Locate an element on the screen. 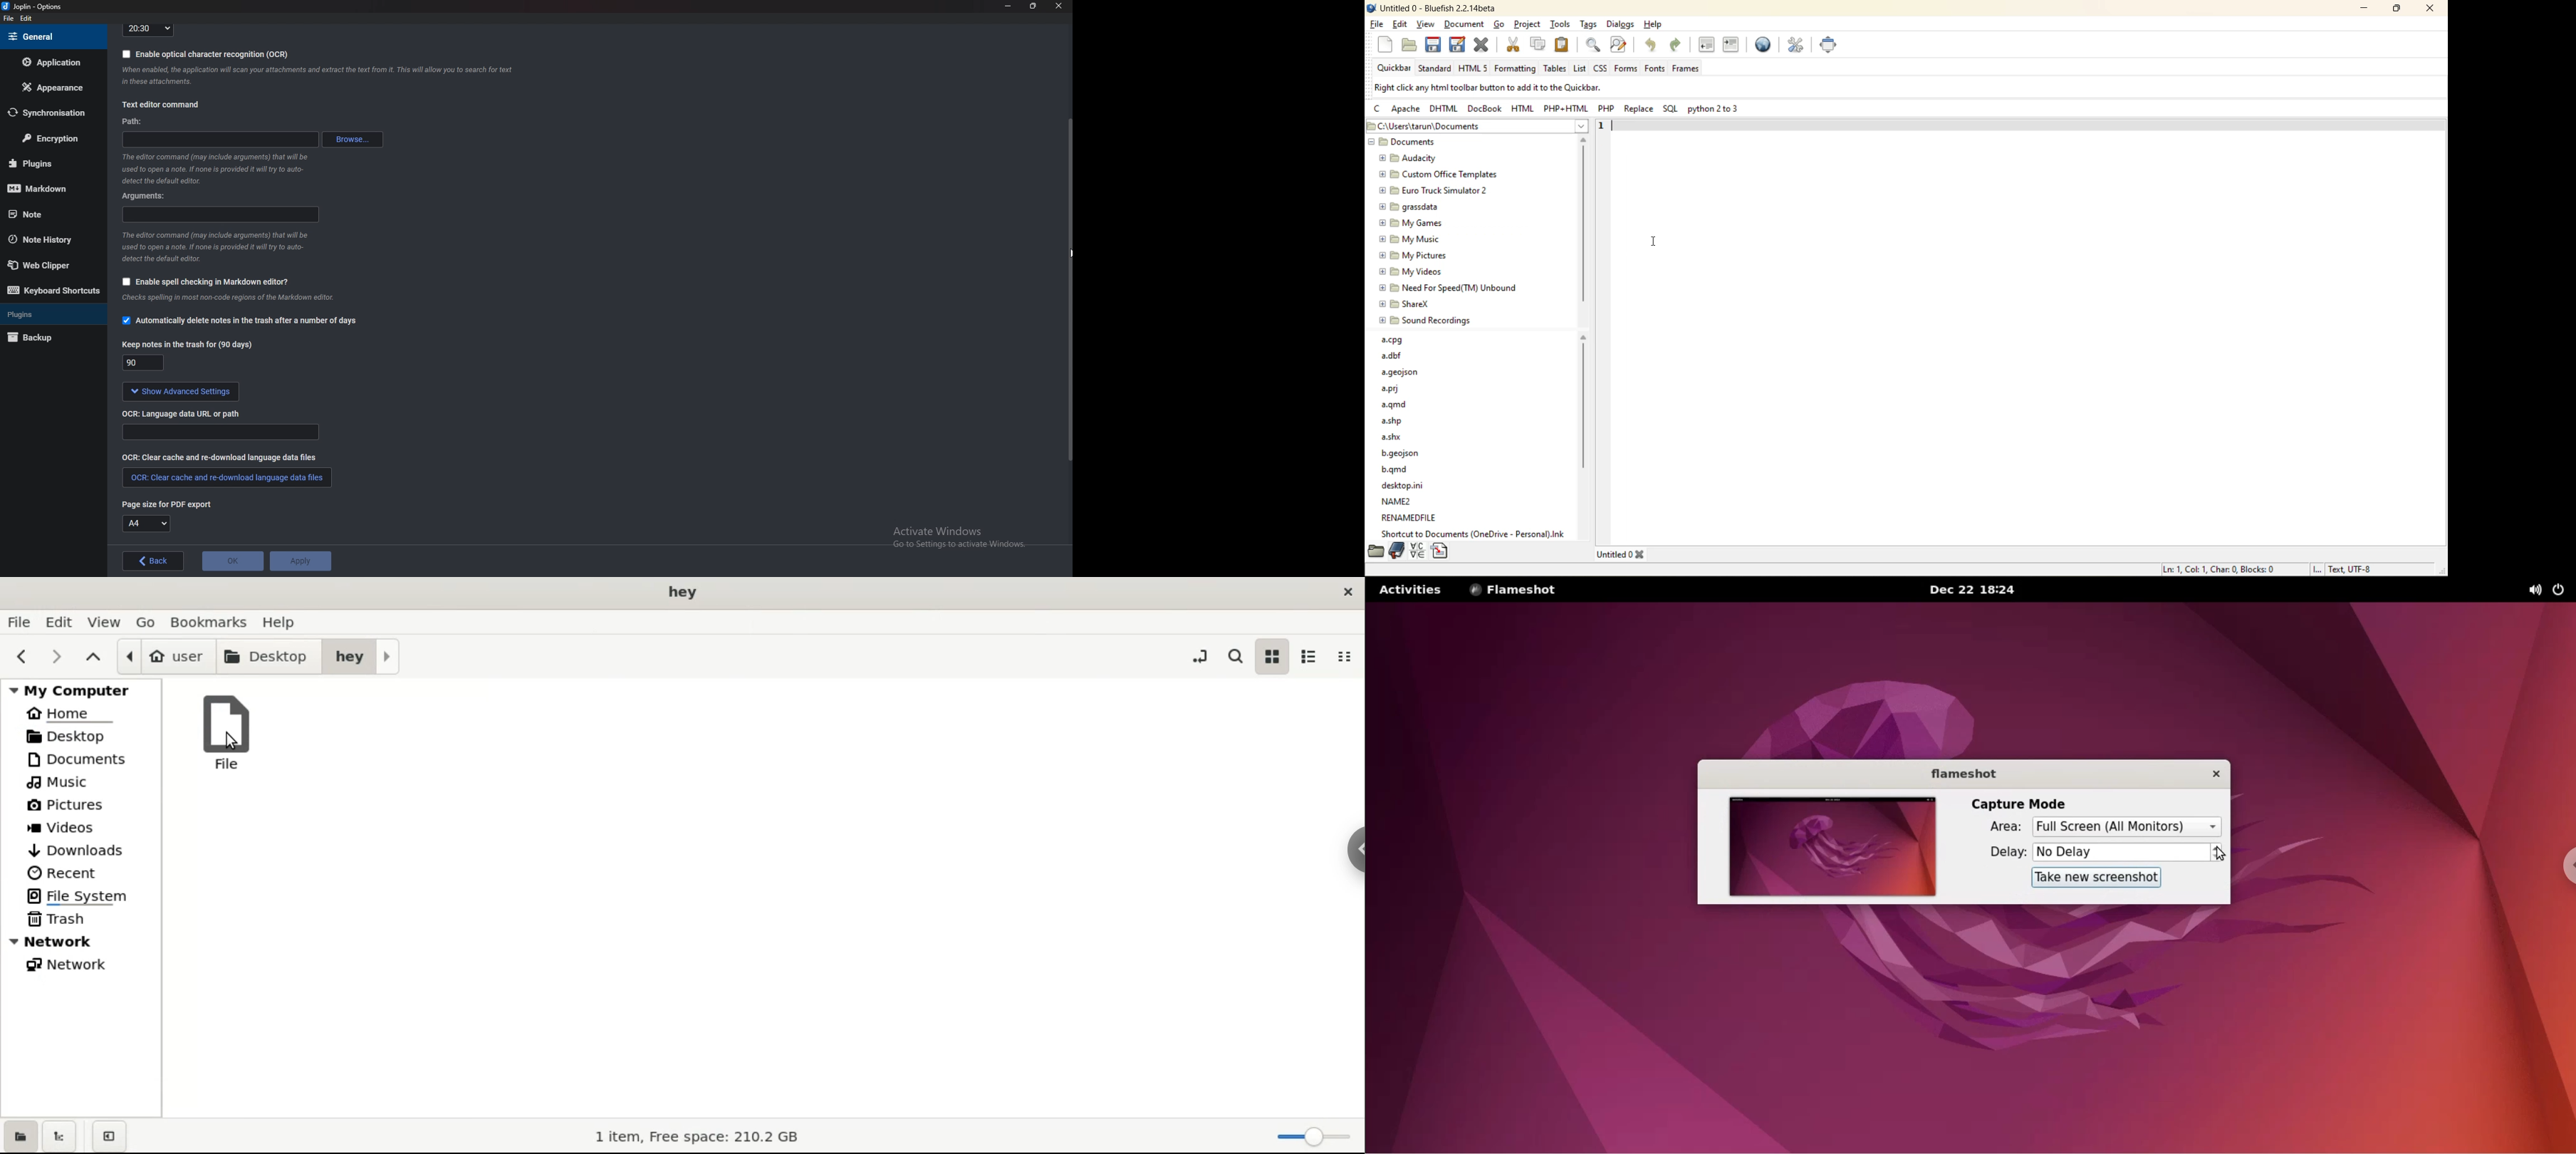 The height and width of the screenshot is (1176, 2576). Web clipper is located at coordinates (50, 266).